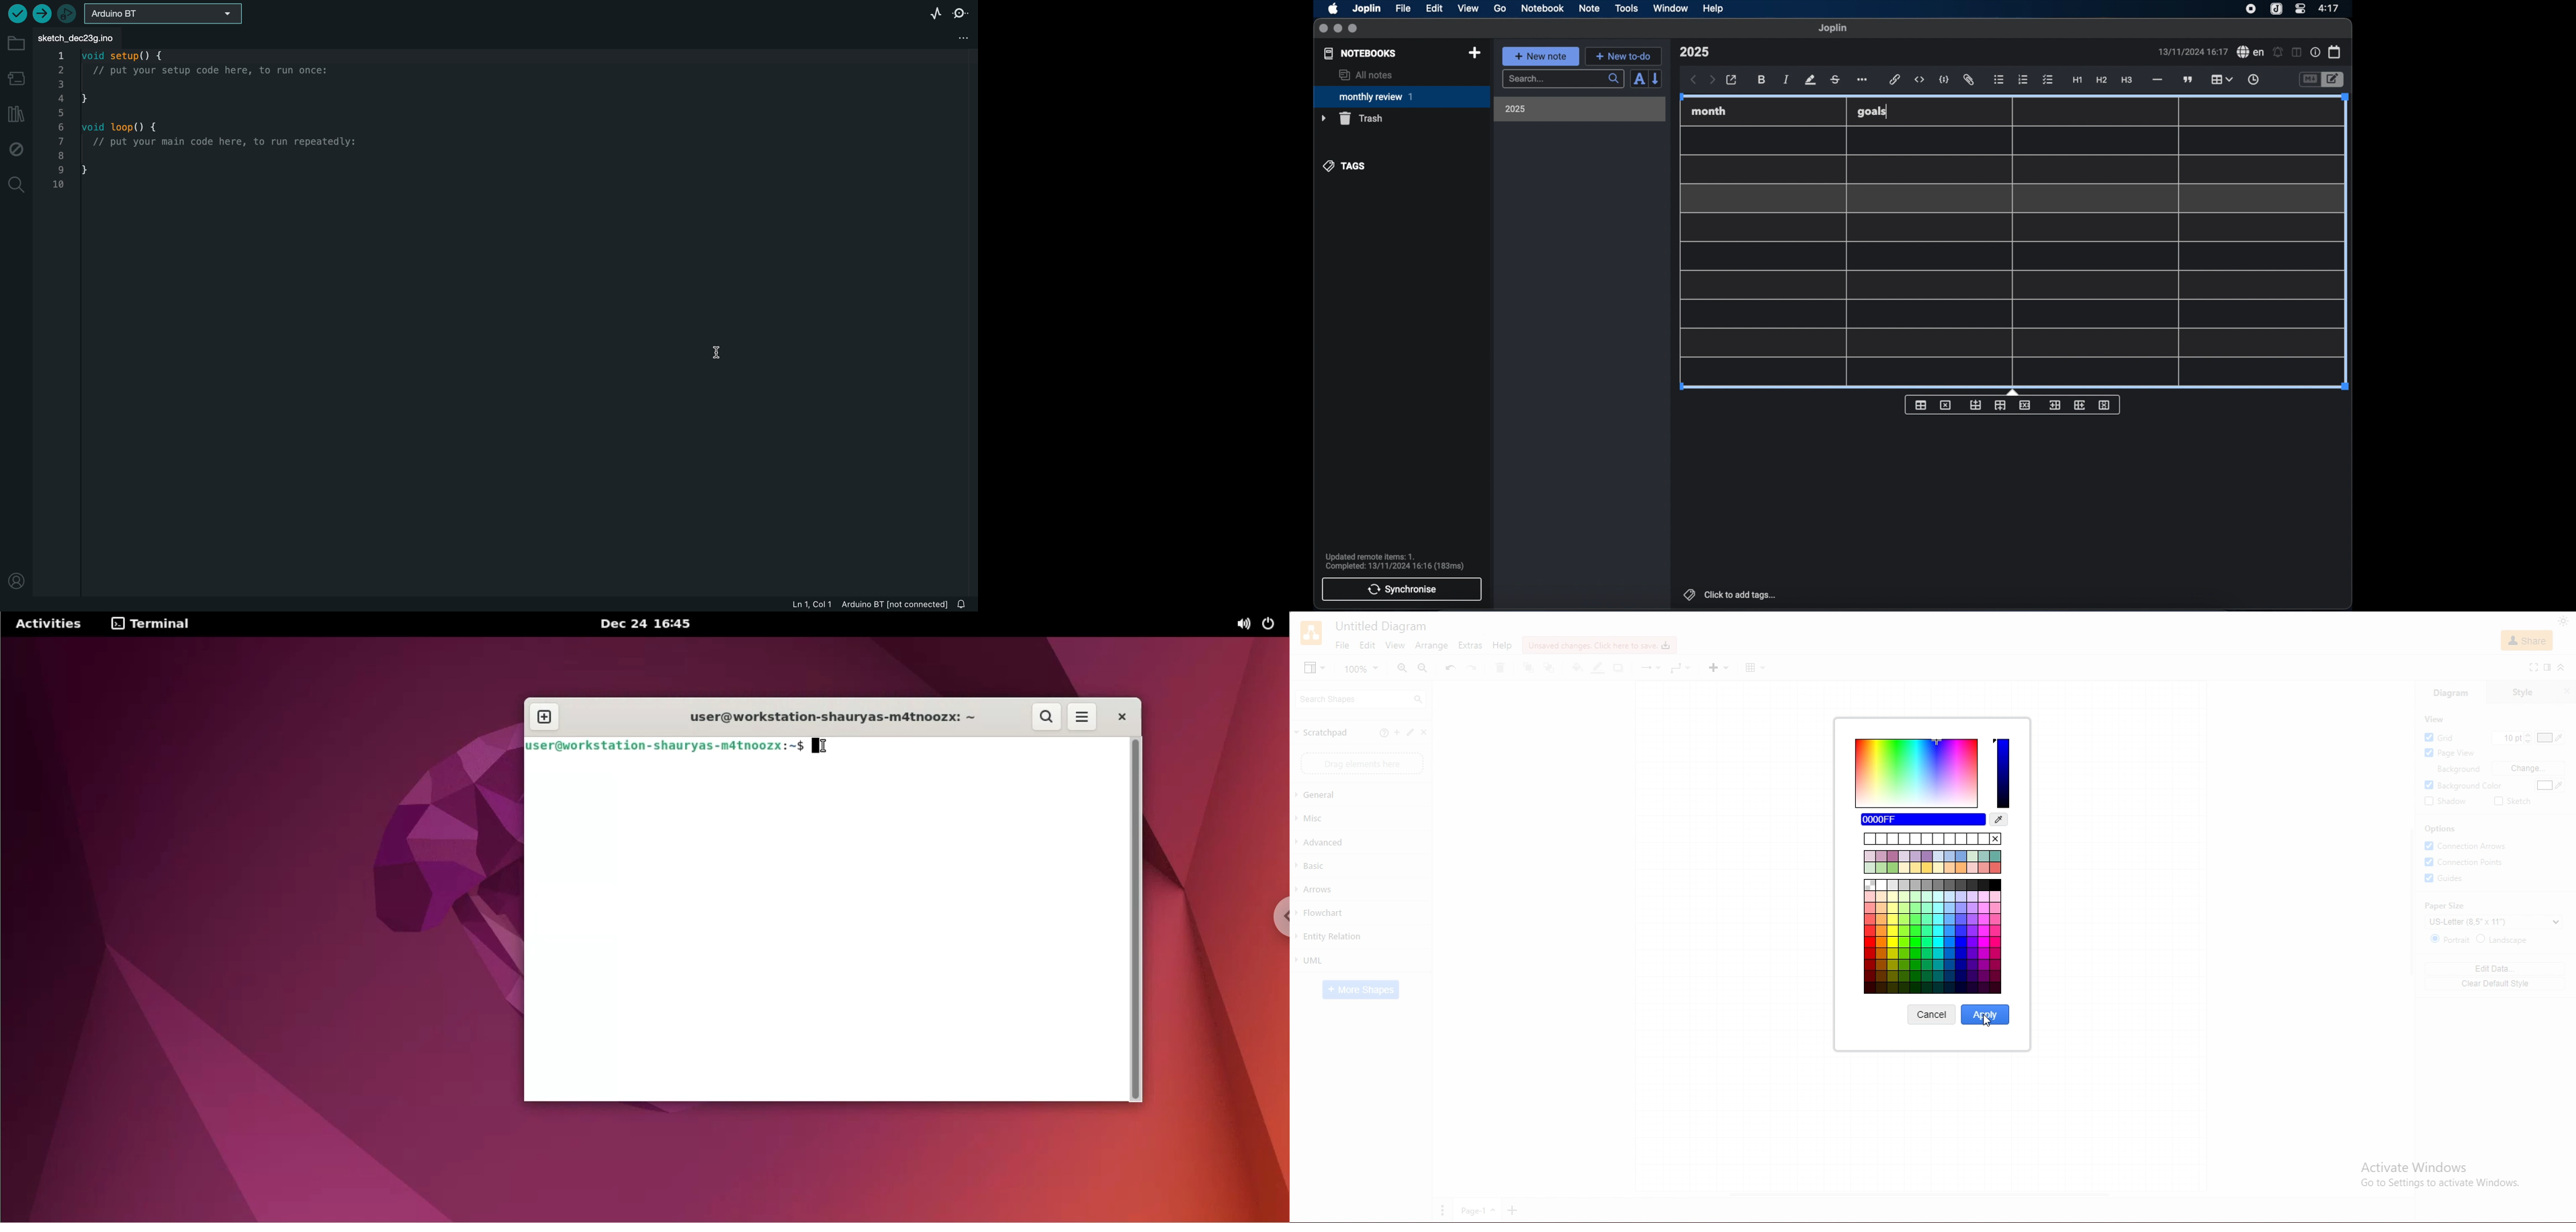 Image resolution: width=2576 pixels, height=1232 pixels. What do you see at coordinates (2003, 774) in the screenshot?
I see `blue color intense` at bounding box center [2003, 774].